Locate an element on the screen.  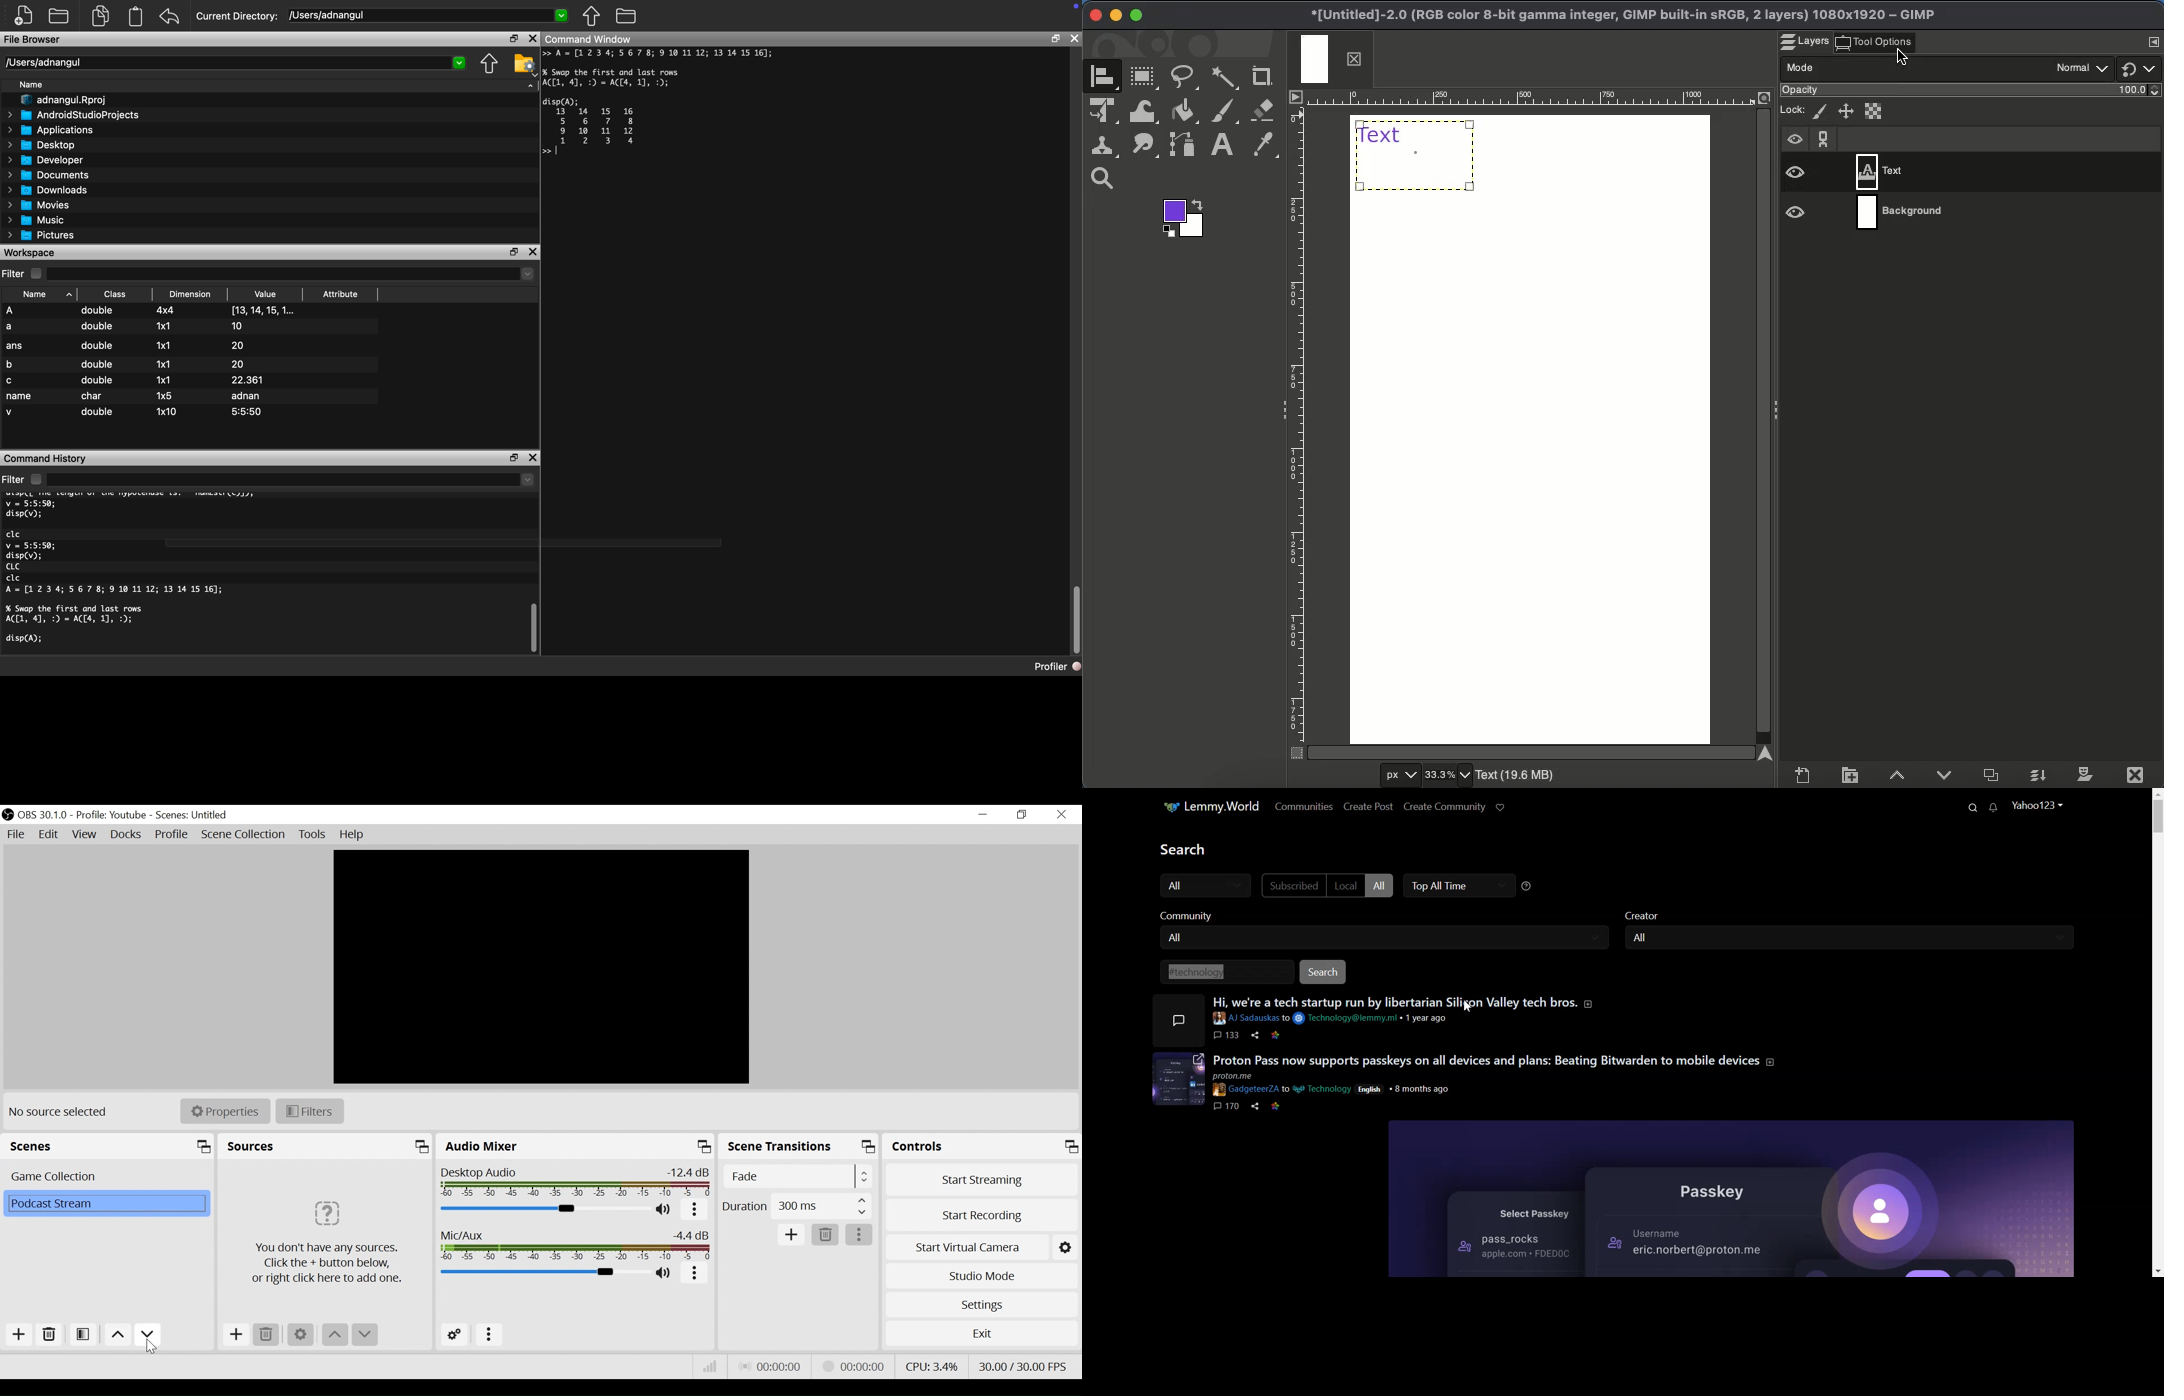
Start Recording is located at coordinates (982, 1213).